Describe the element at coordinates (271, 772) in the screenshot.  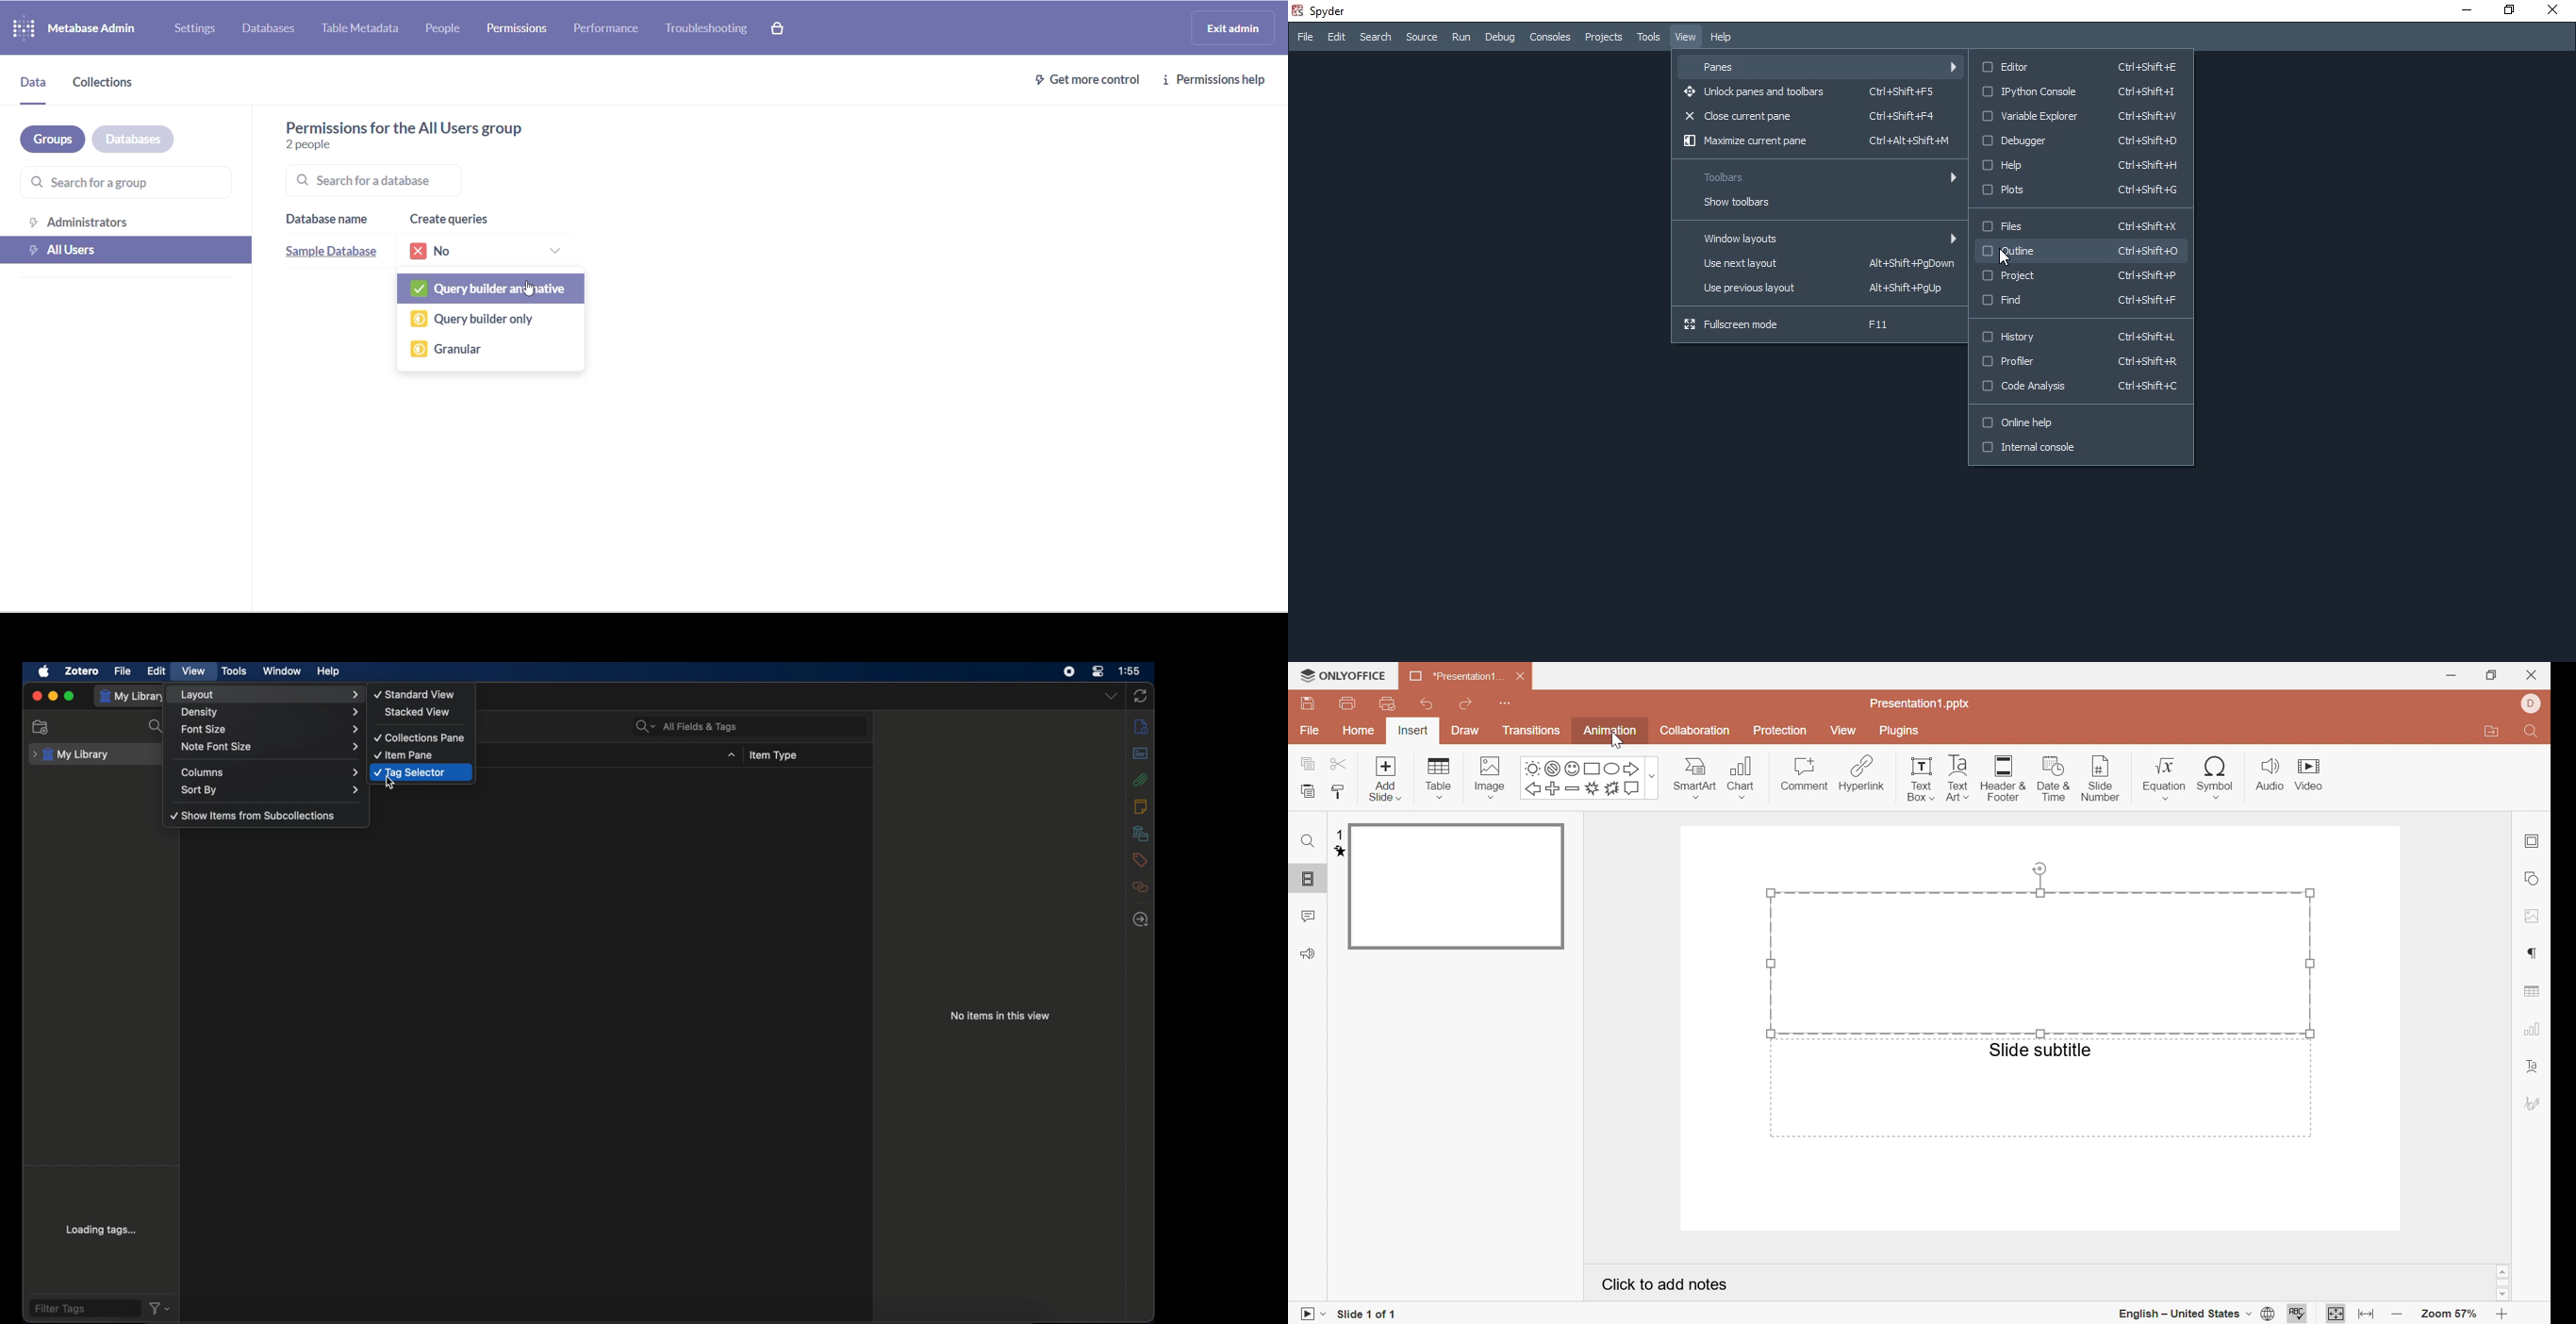
I see `columns` at that location.